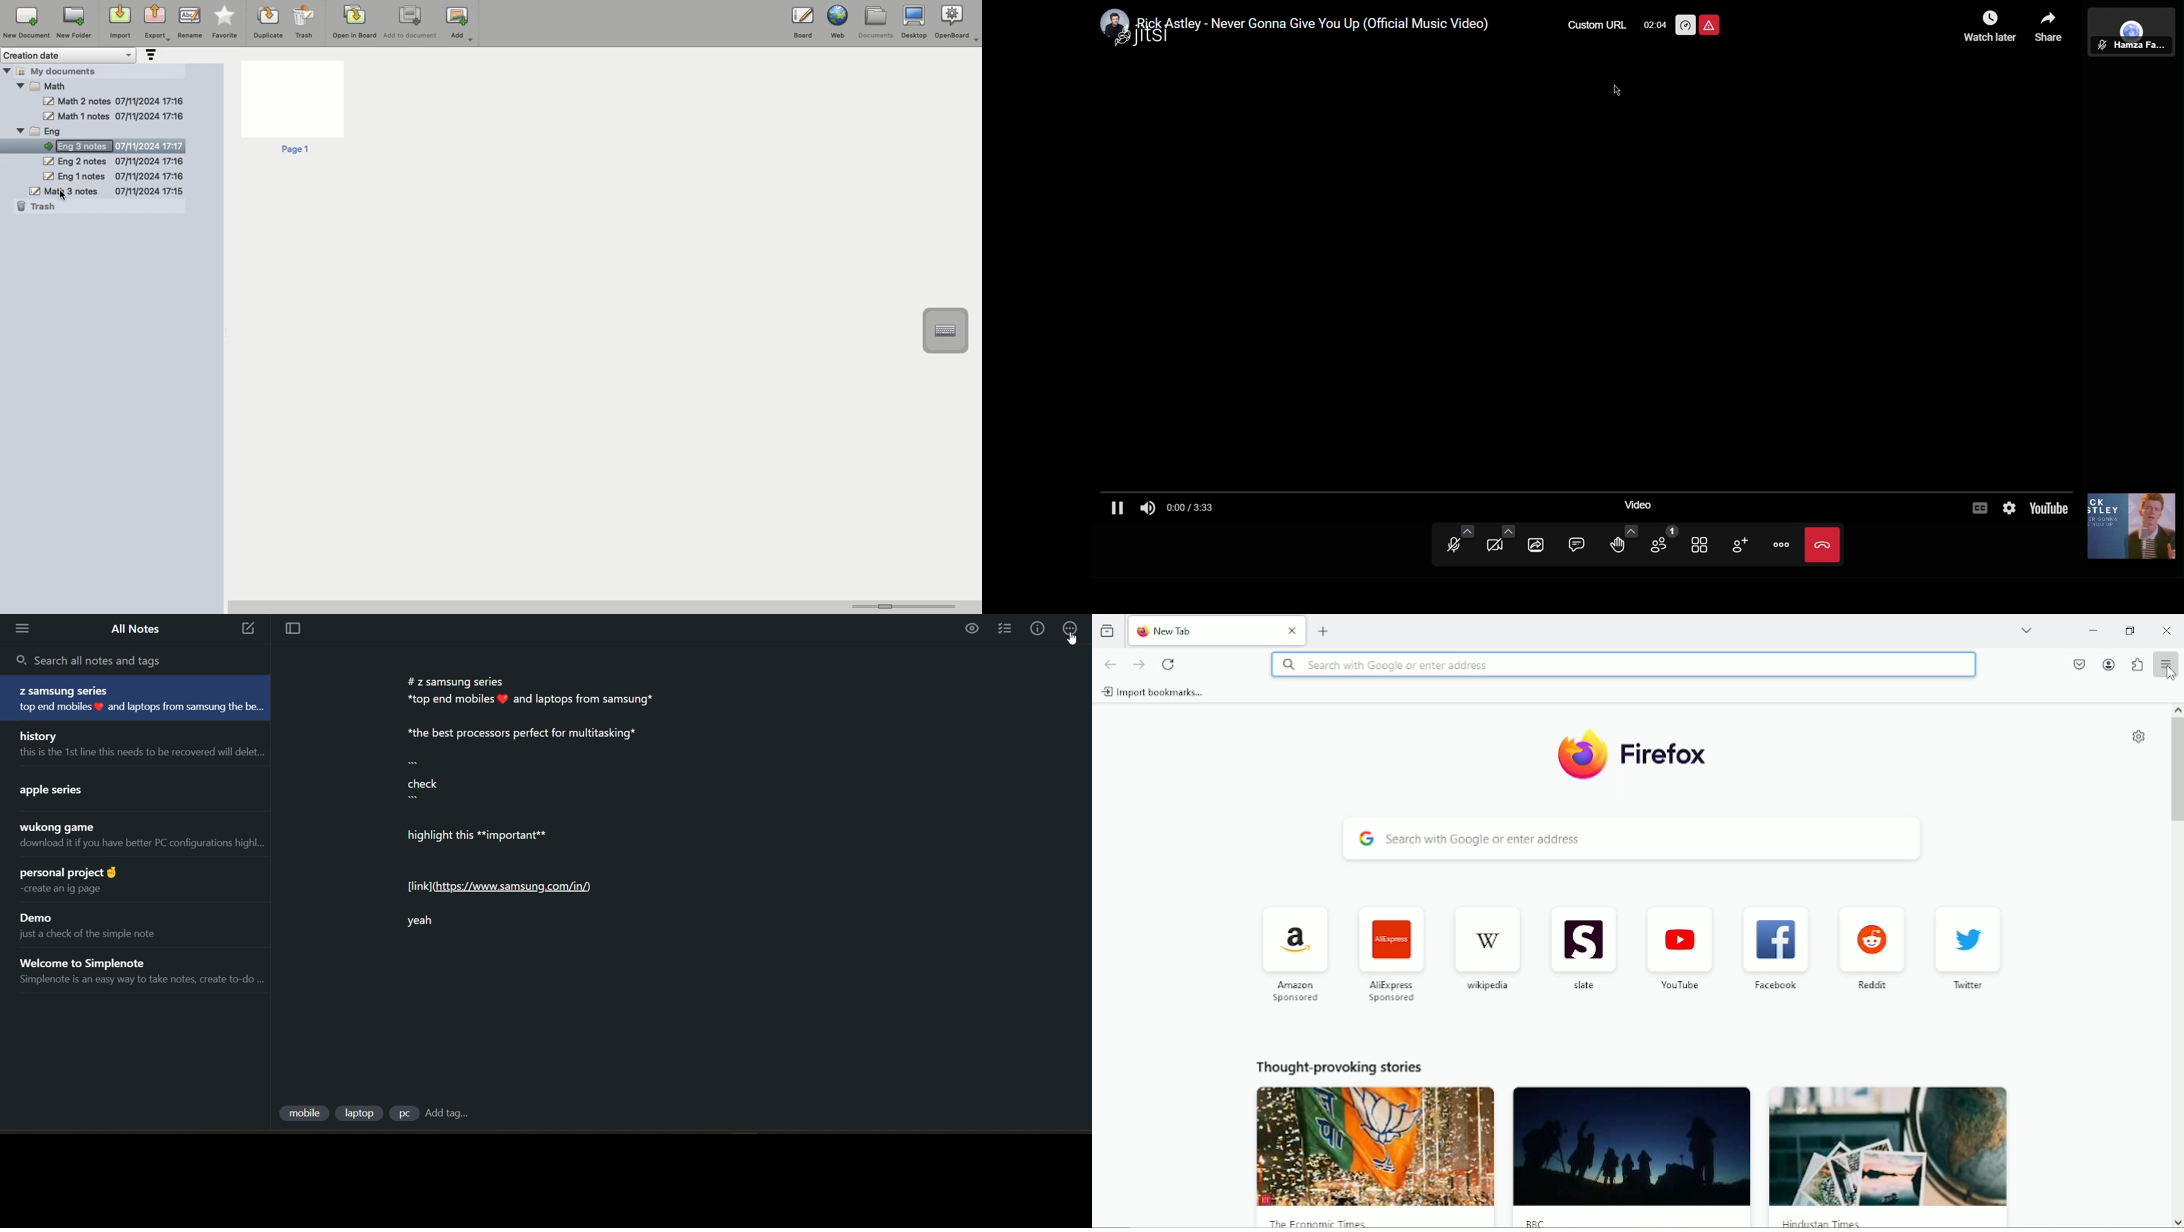 The height and width of the screenshot is (1232, 2184). Describe the element at coordinates (1774, 948) in the screenshot. I see `Facebook` at that location.